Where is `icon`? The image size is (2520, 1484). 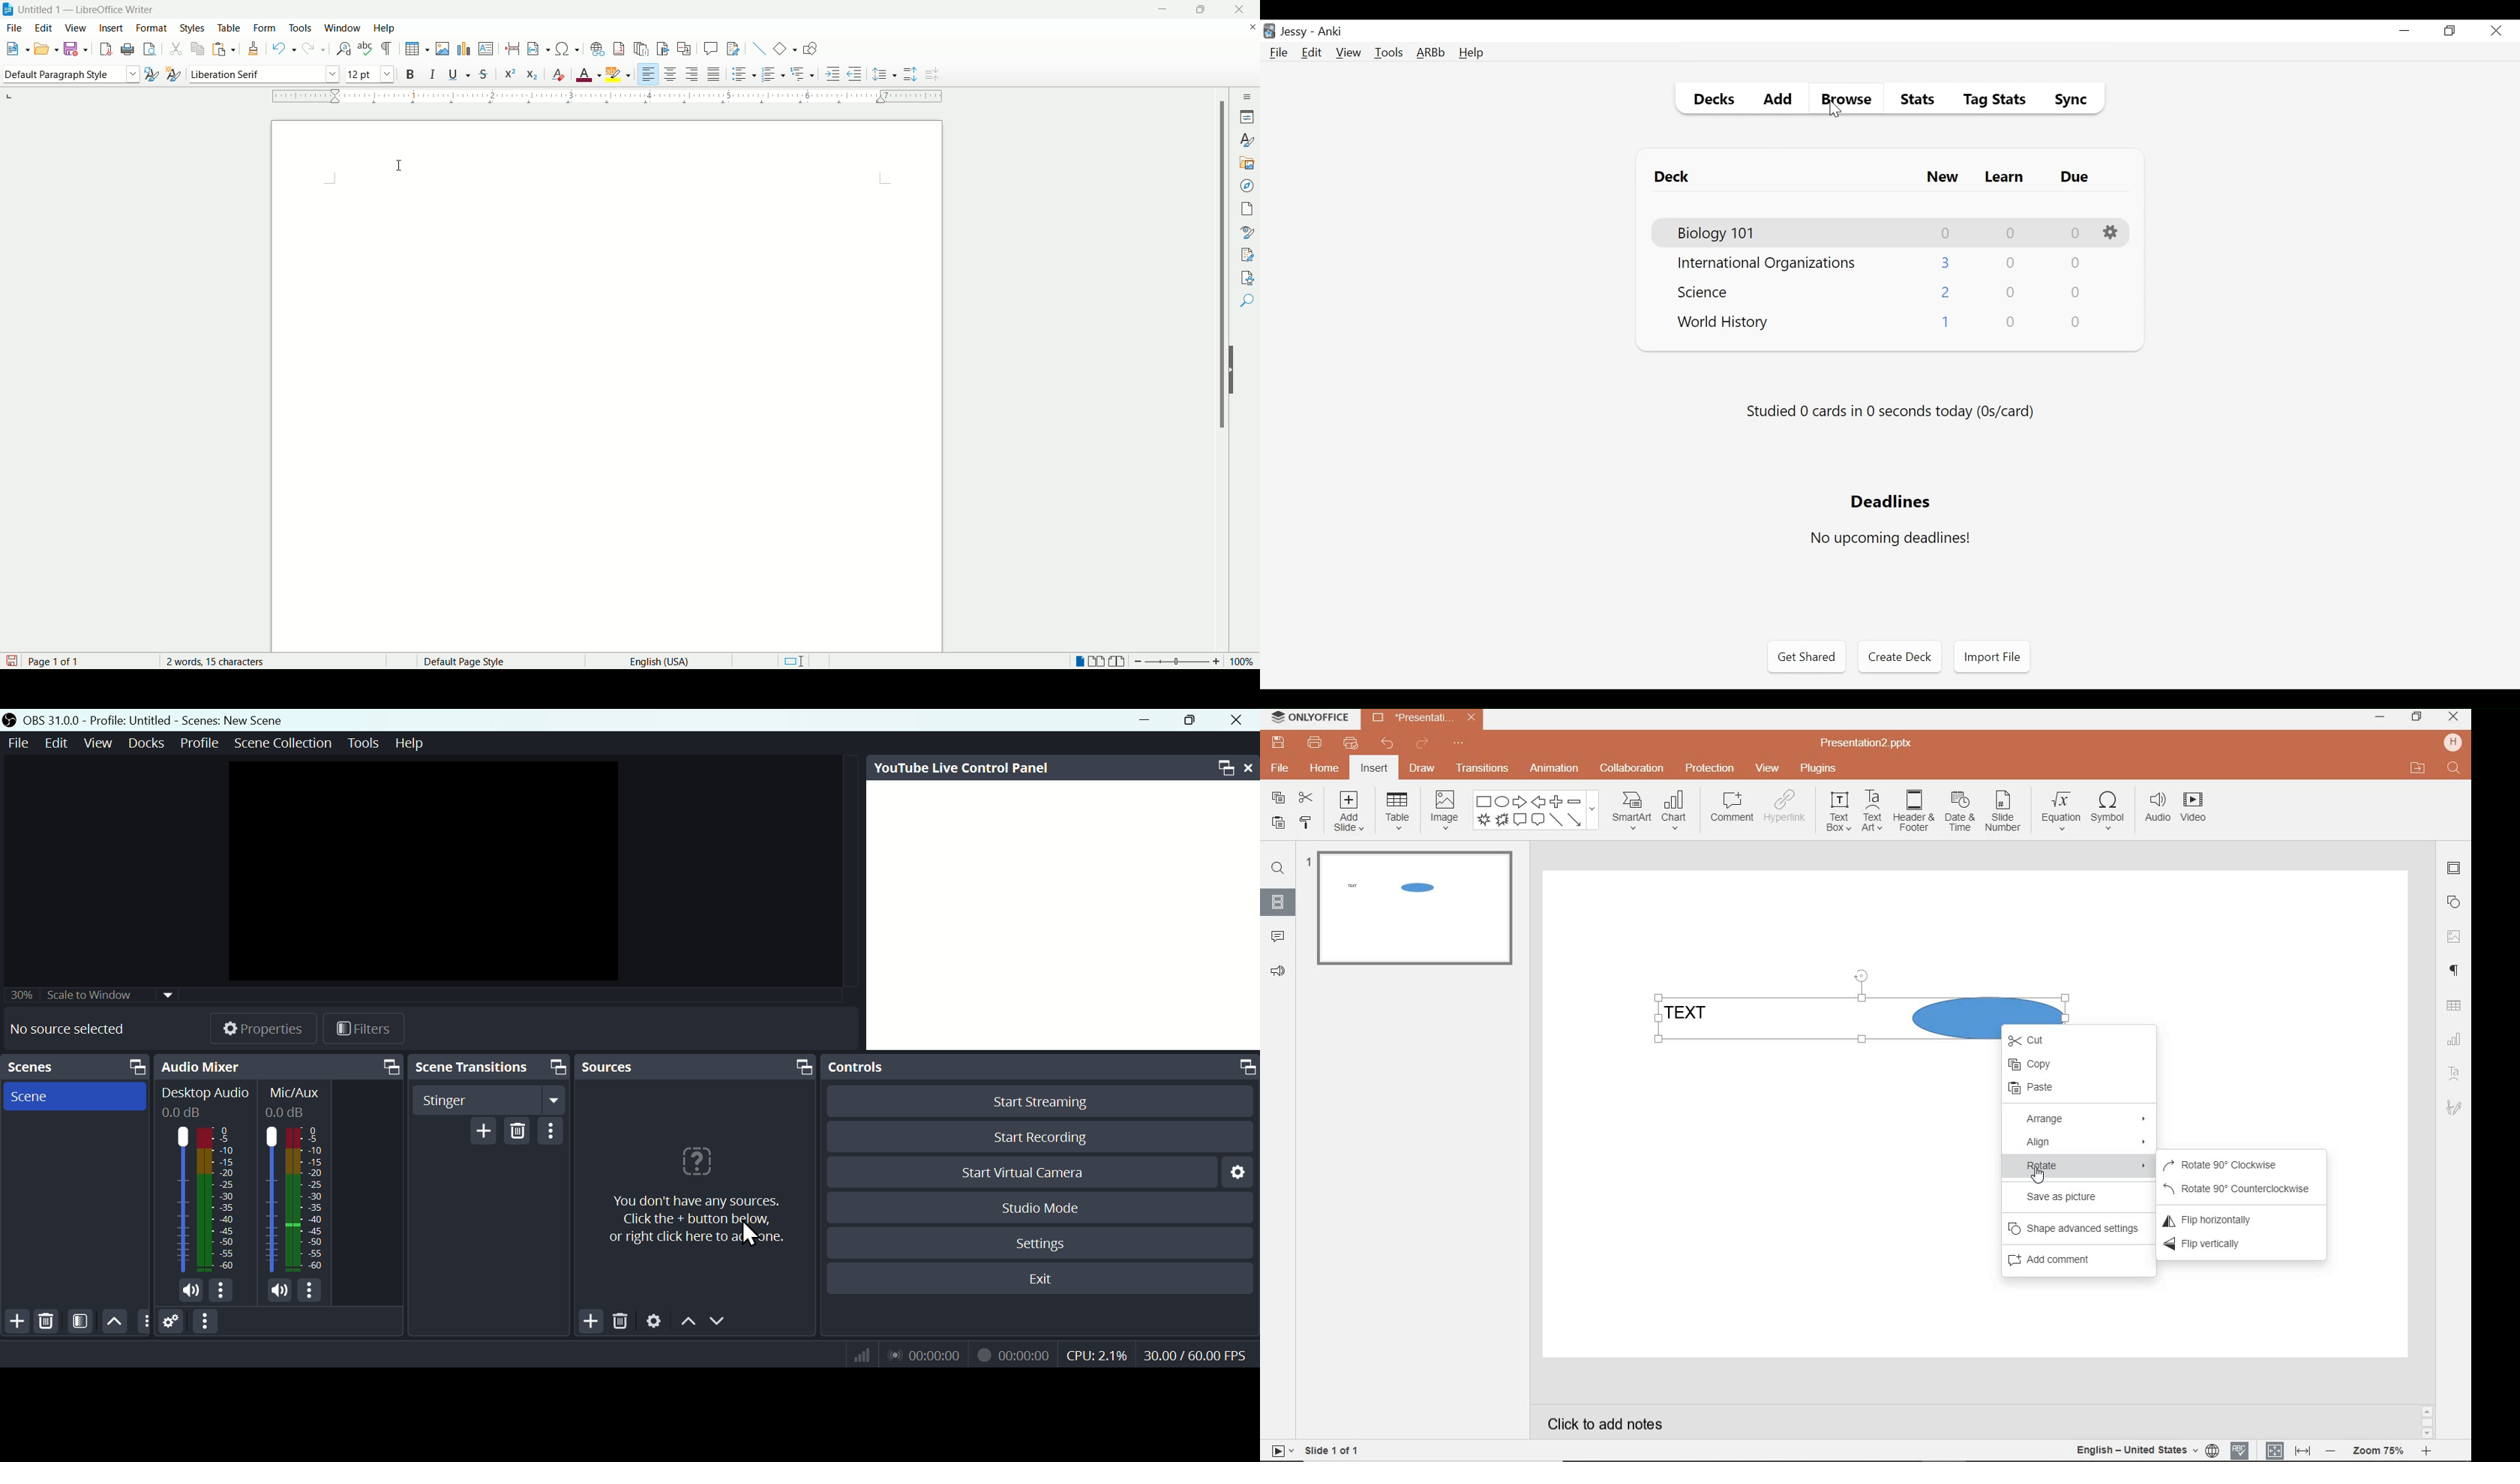 icon is located at coordinates (694, 1160).